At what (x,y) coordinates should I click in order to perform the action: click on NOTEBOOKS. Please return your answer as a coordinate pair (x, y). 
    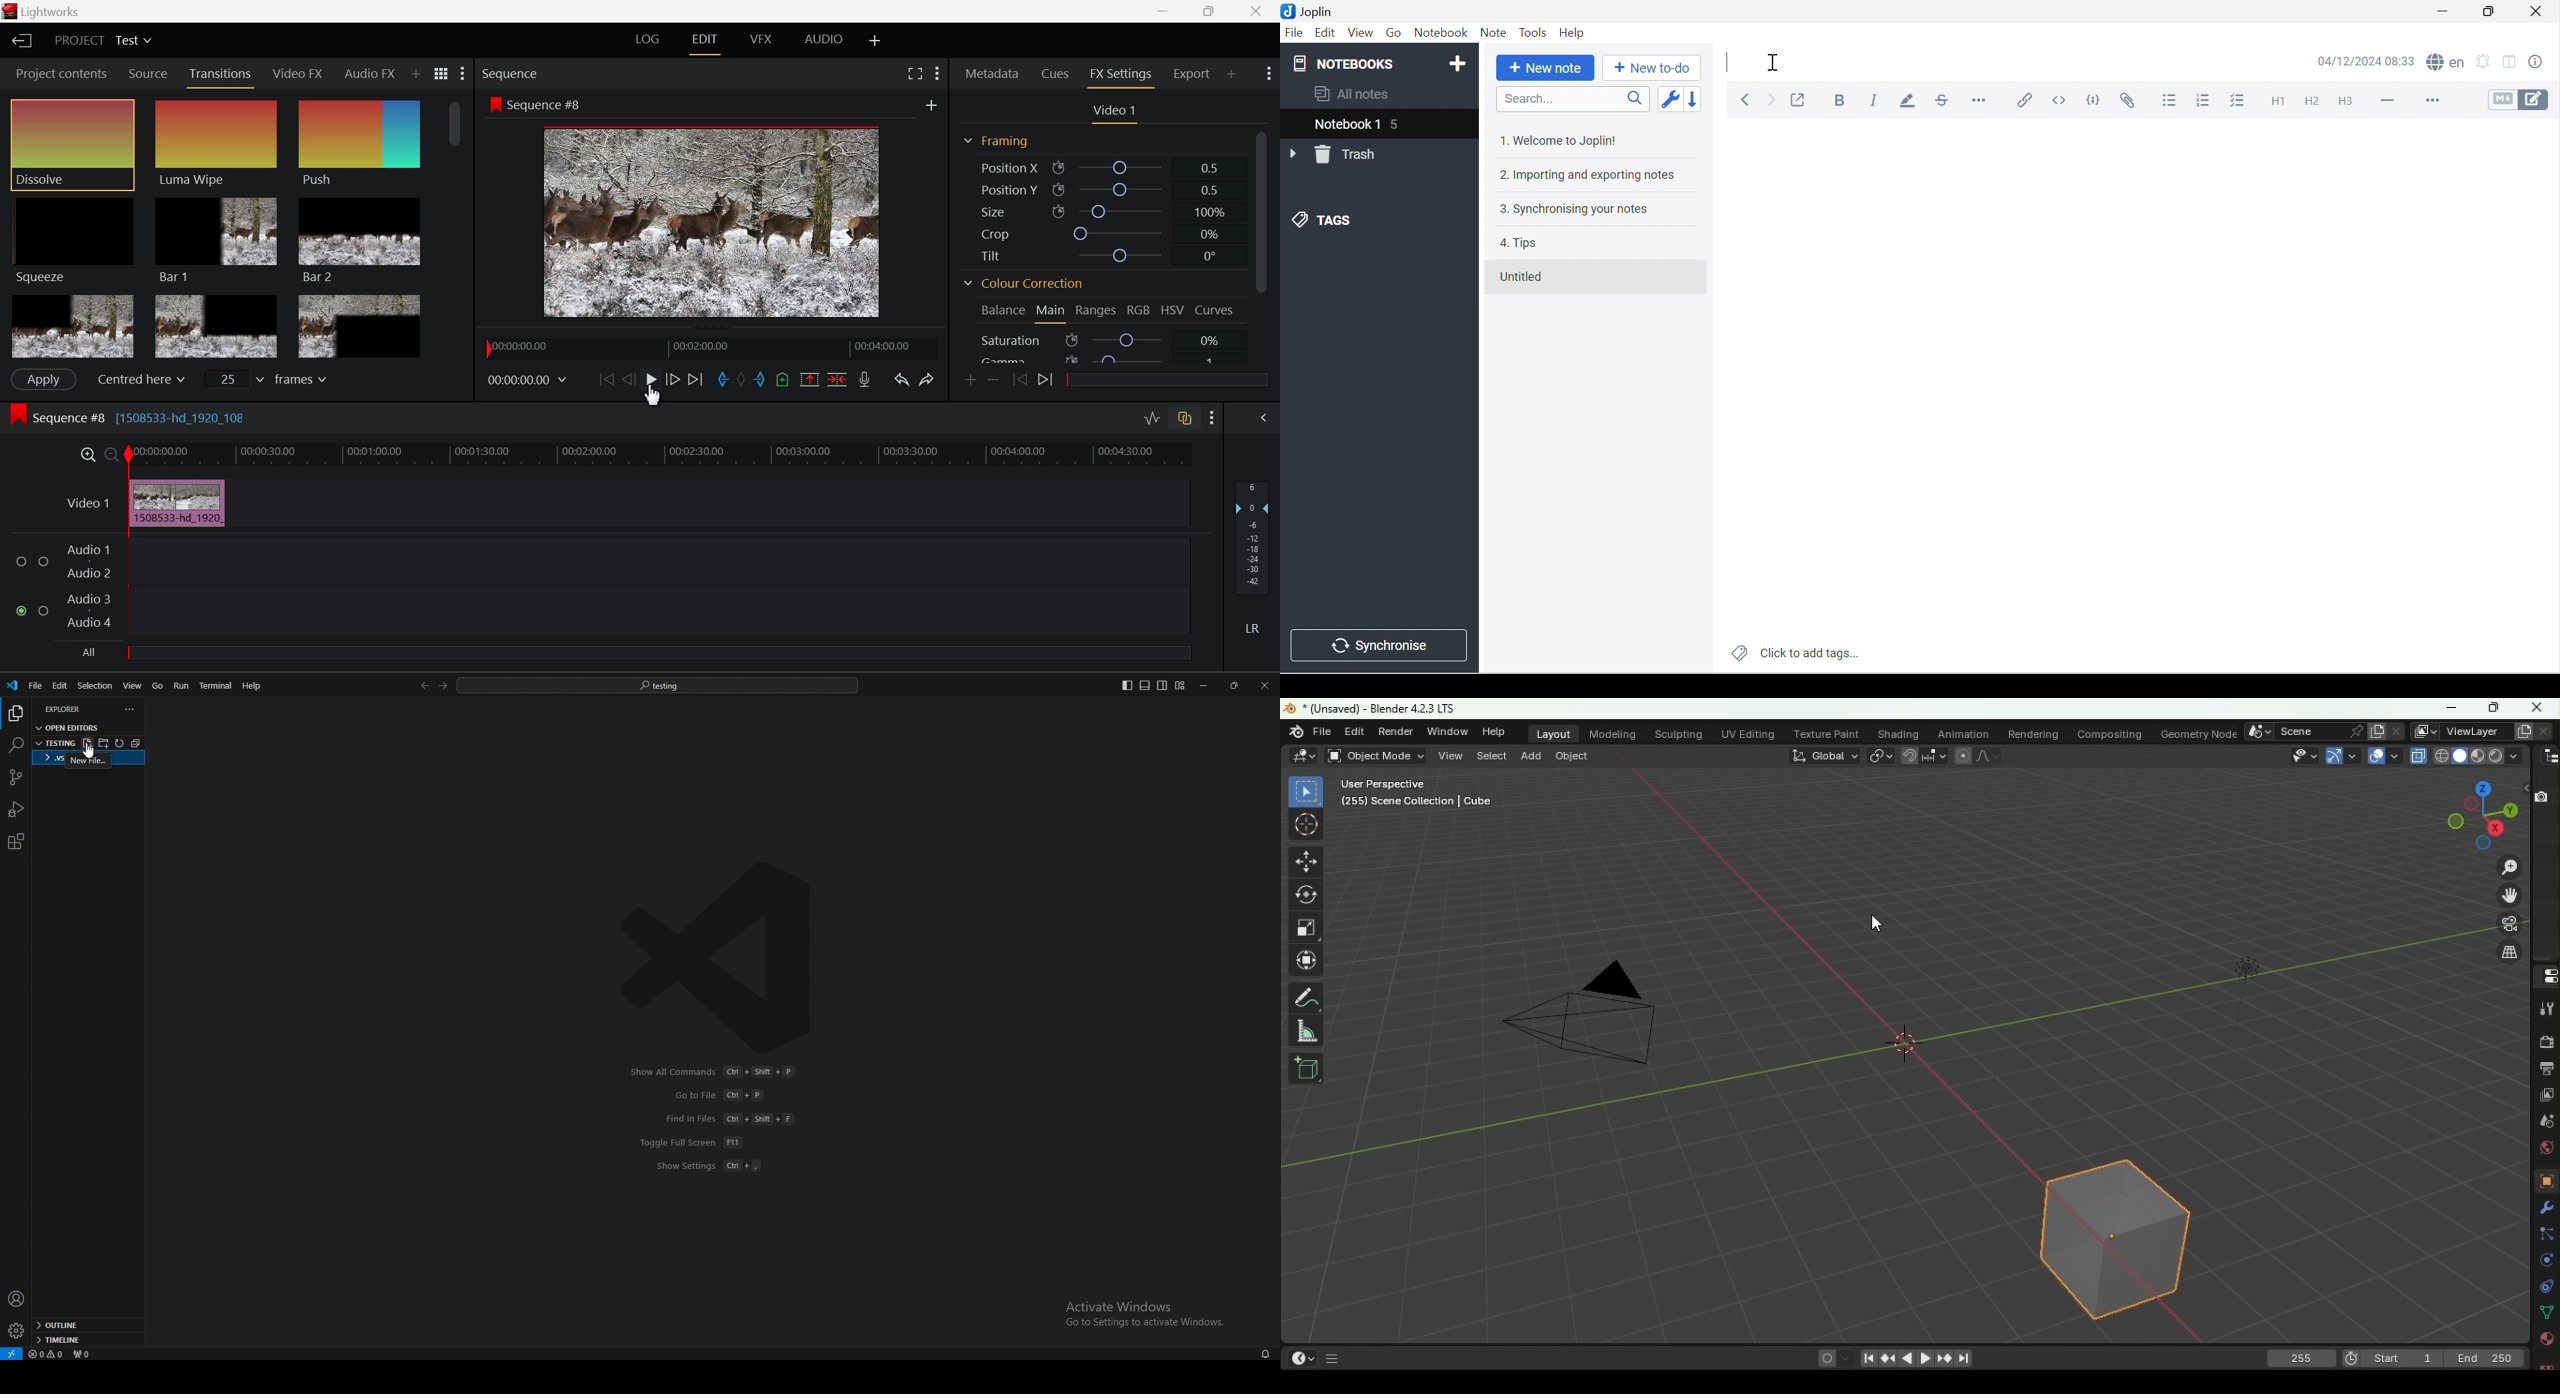
    Looking at the image, I should click on (1347, 62).